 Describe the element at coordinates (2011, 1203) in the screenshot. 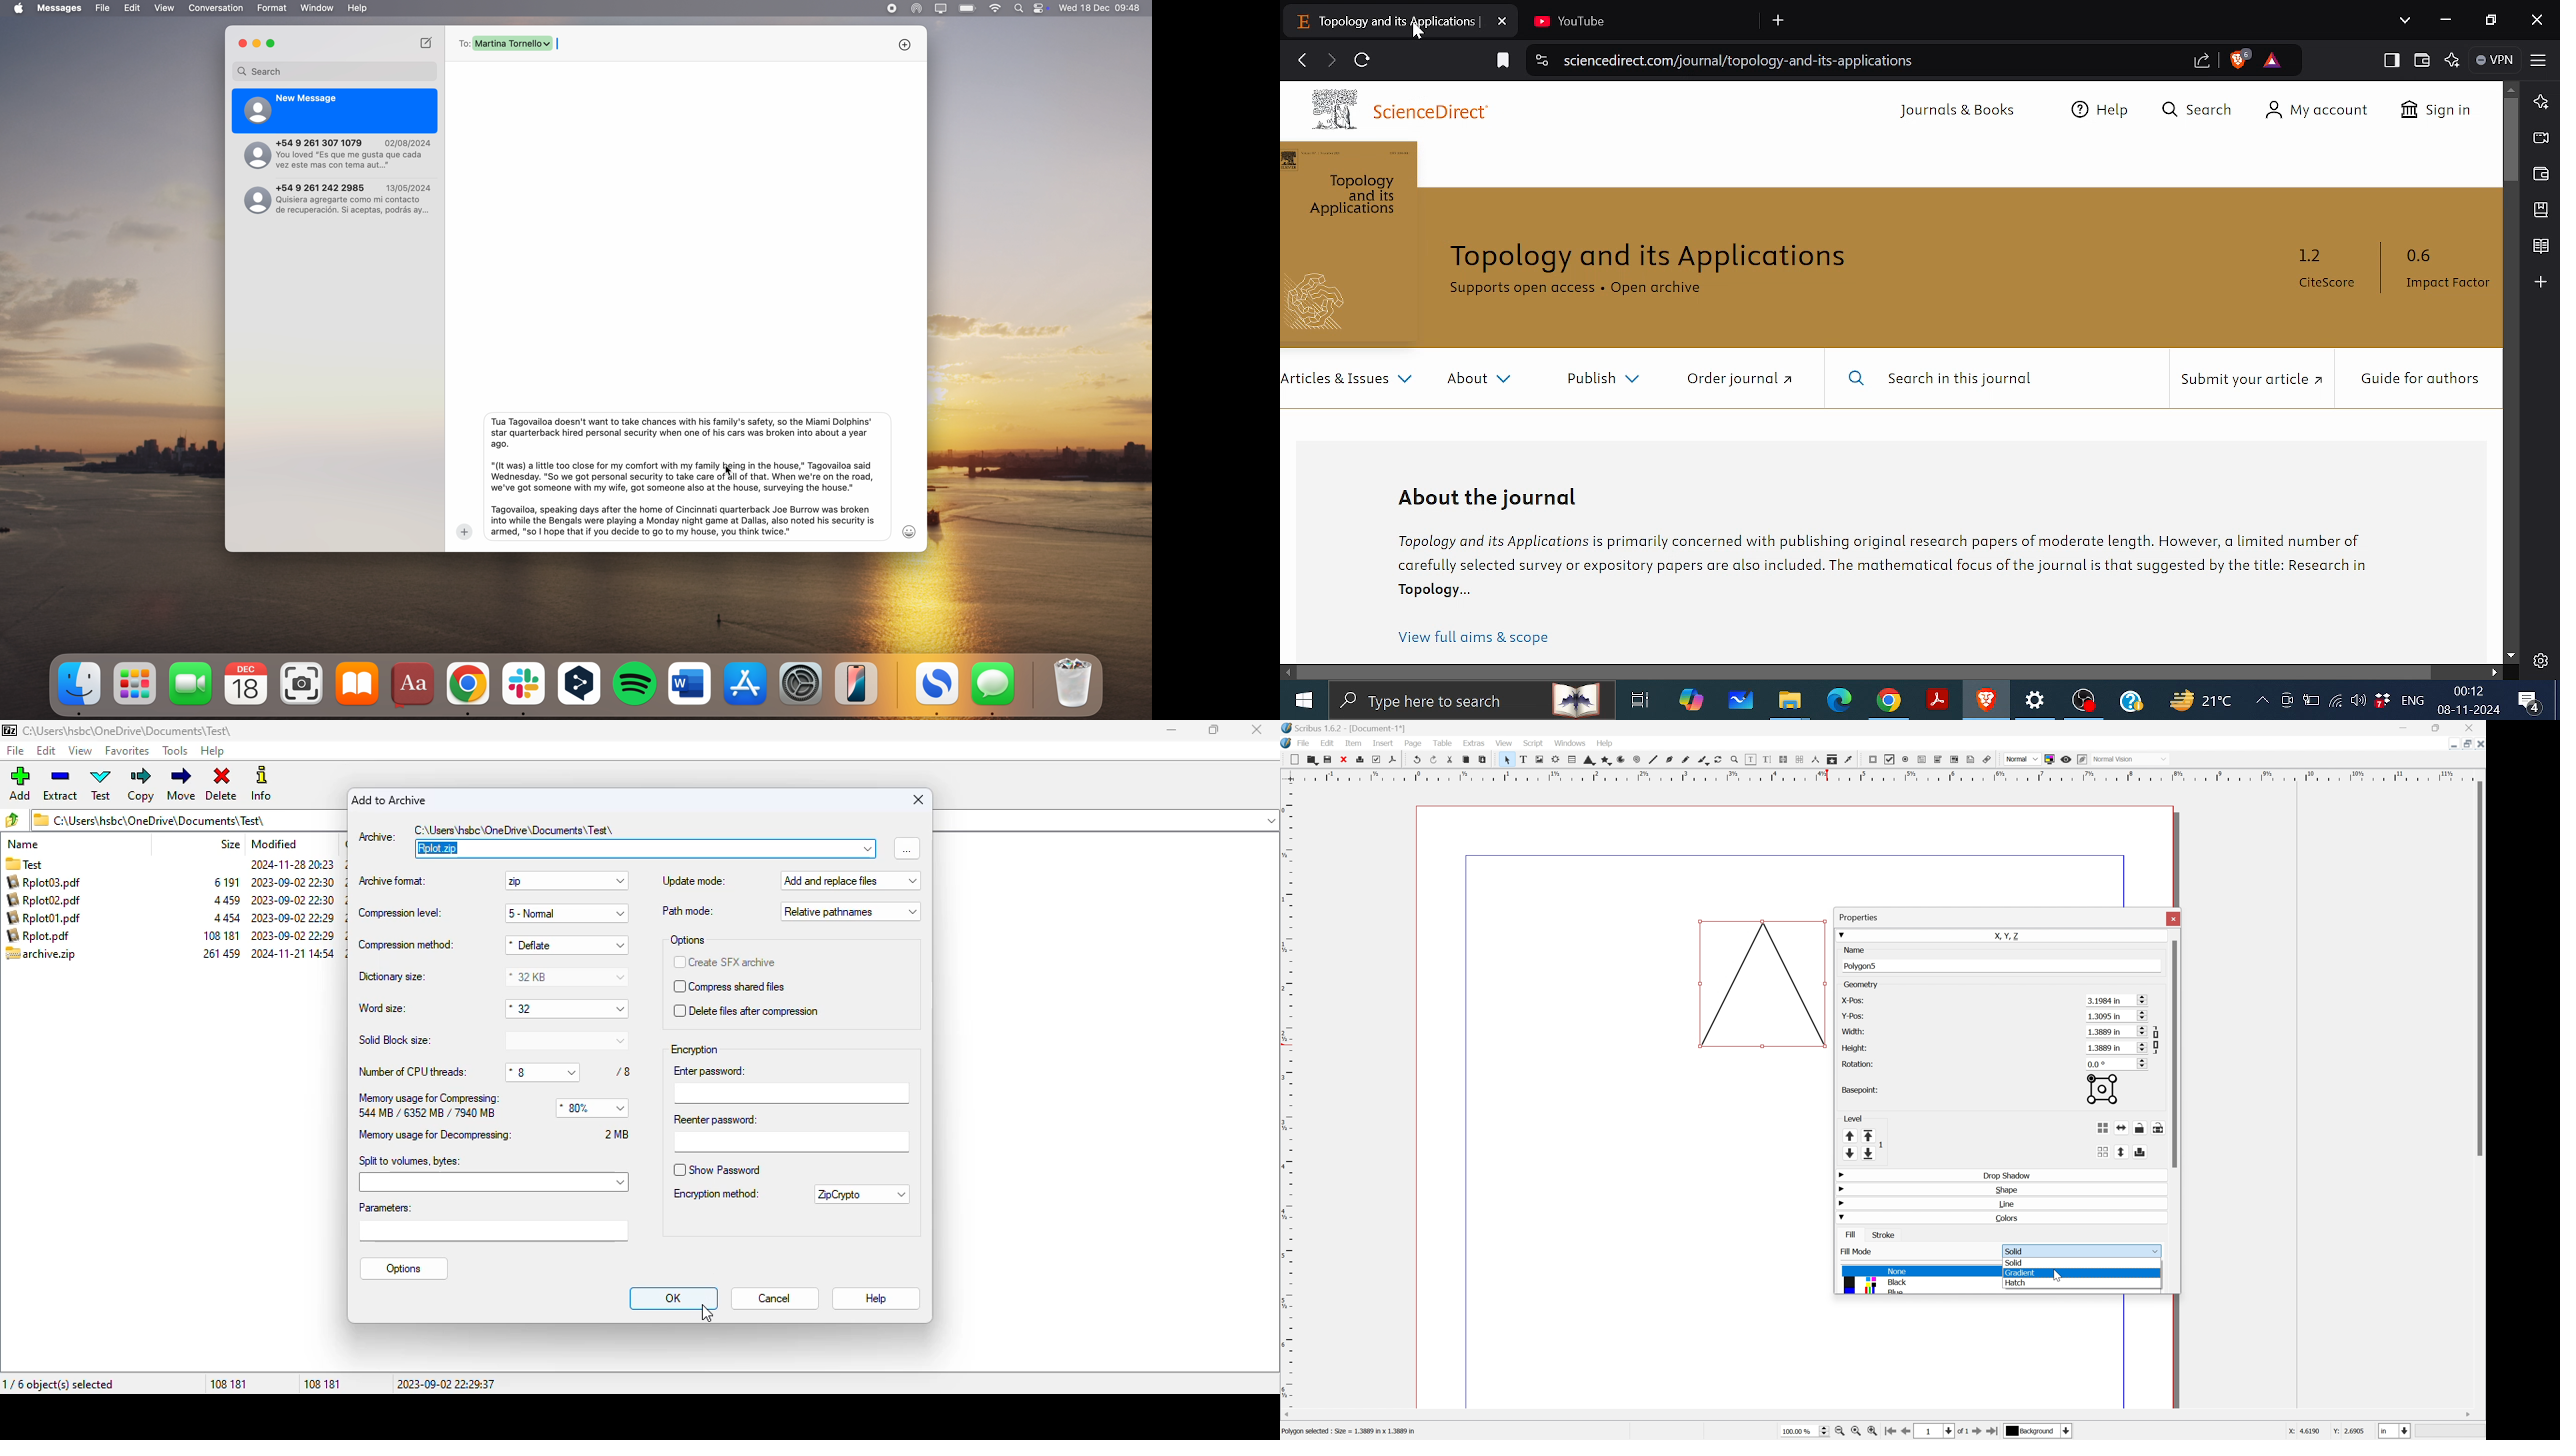

I see `Line` at that location.